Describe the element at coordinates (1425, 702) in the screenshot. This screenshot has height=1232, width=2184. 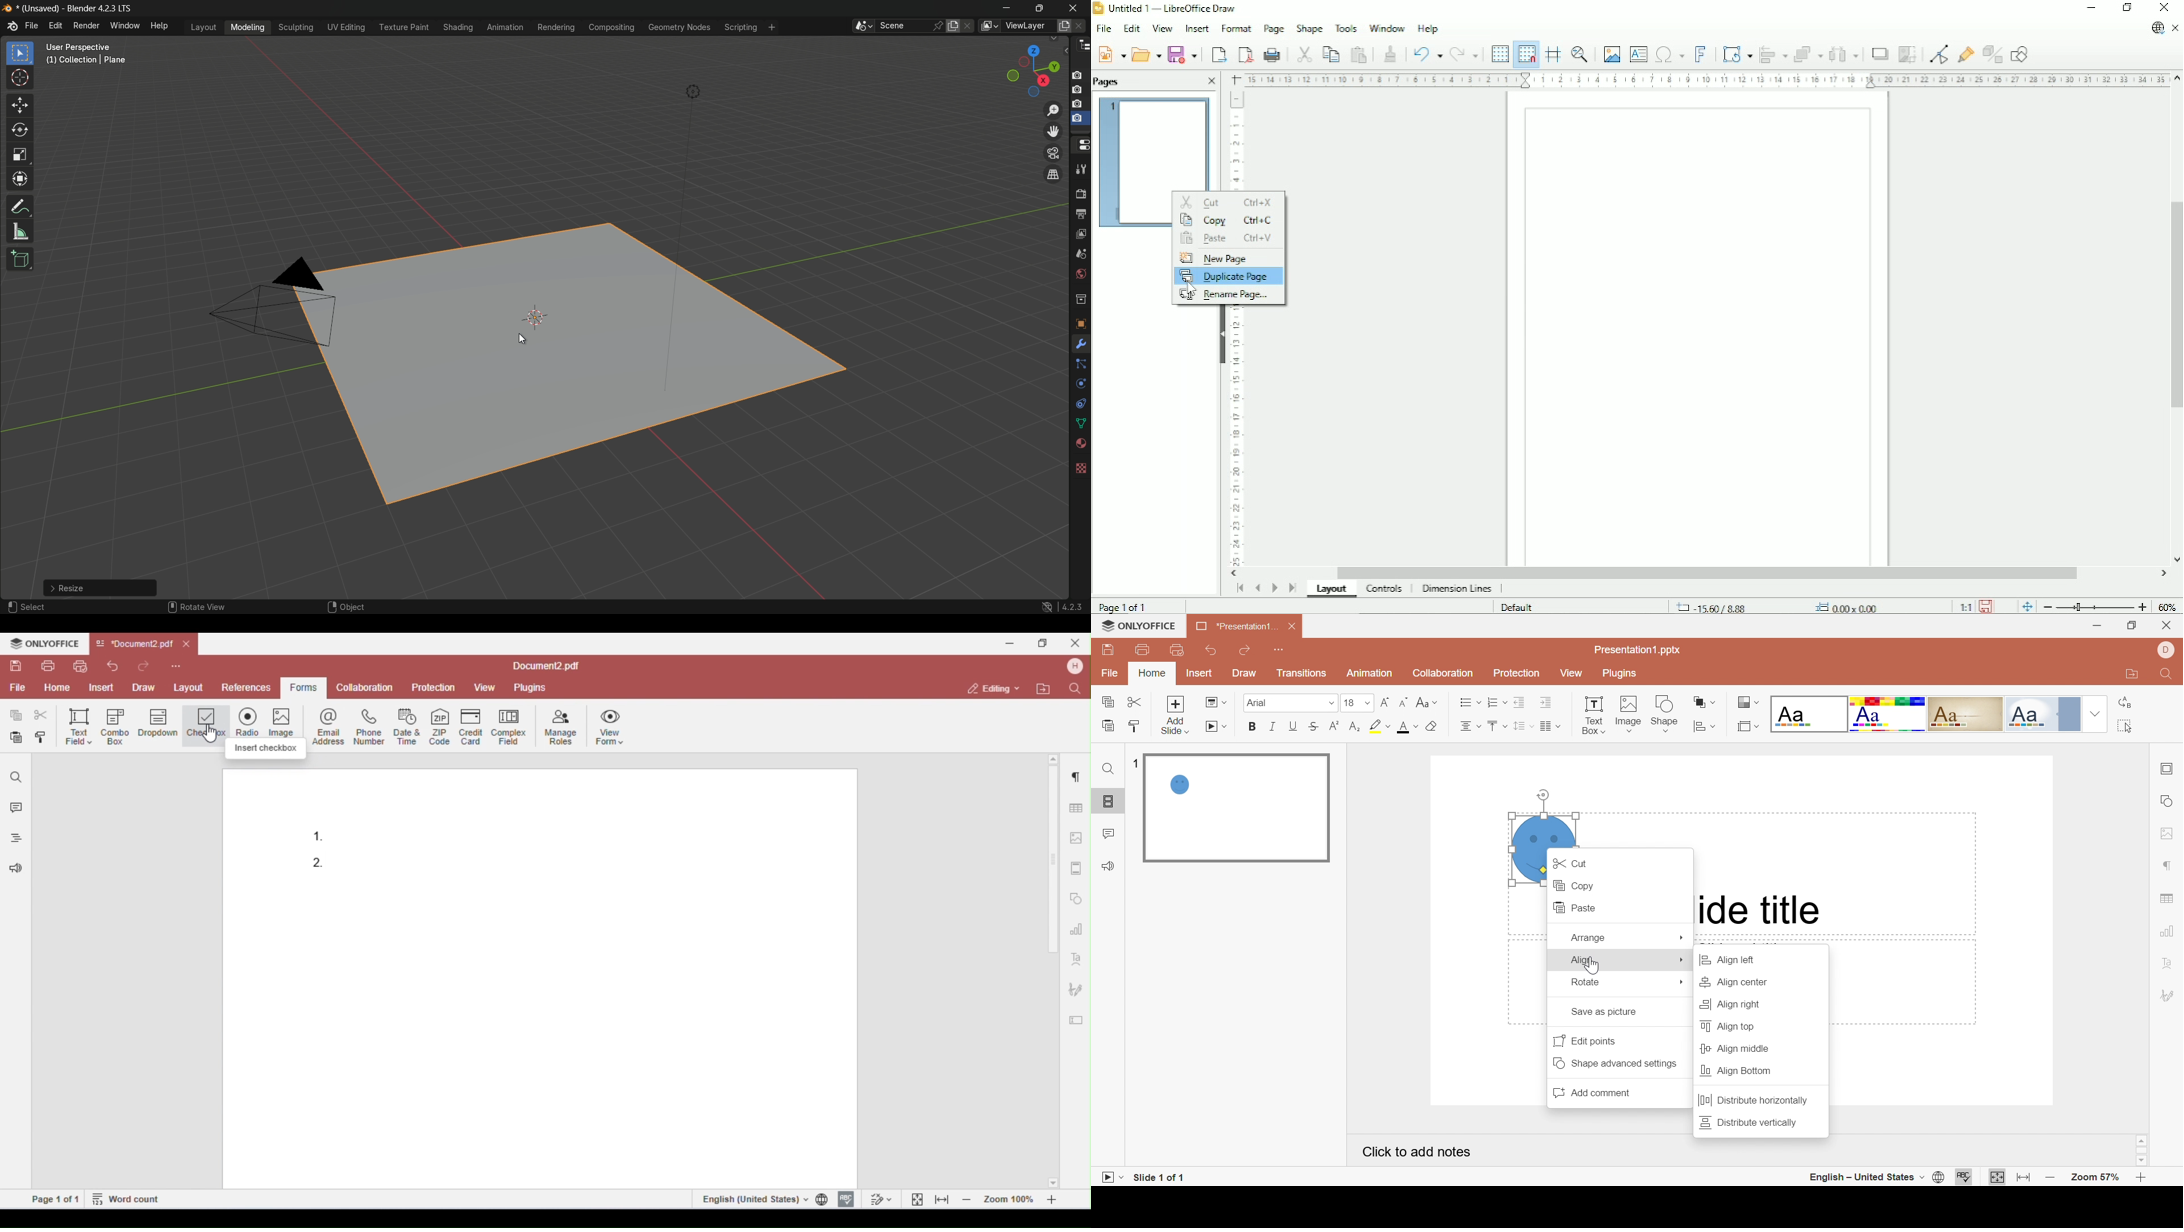
I see `Change case` at that location.